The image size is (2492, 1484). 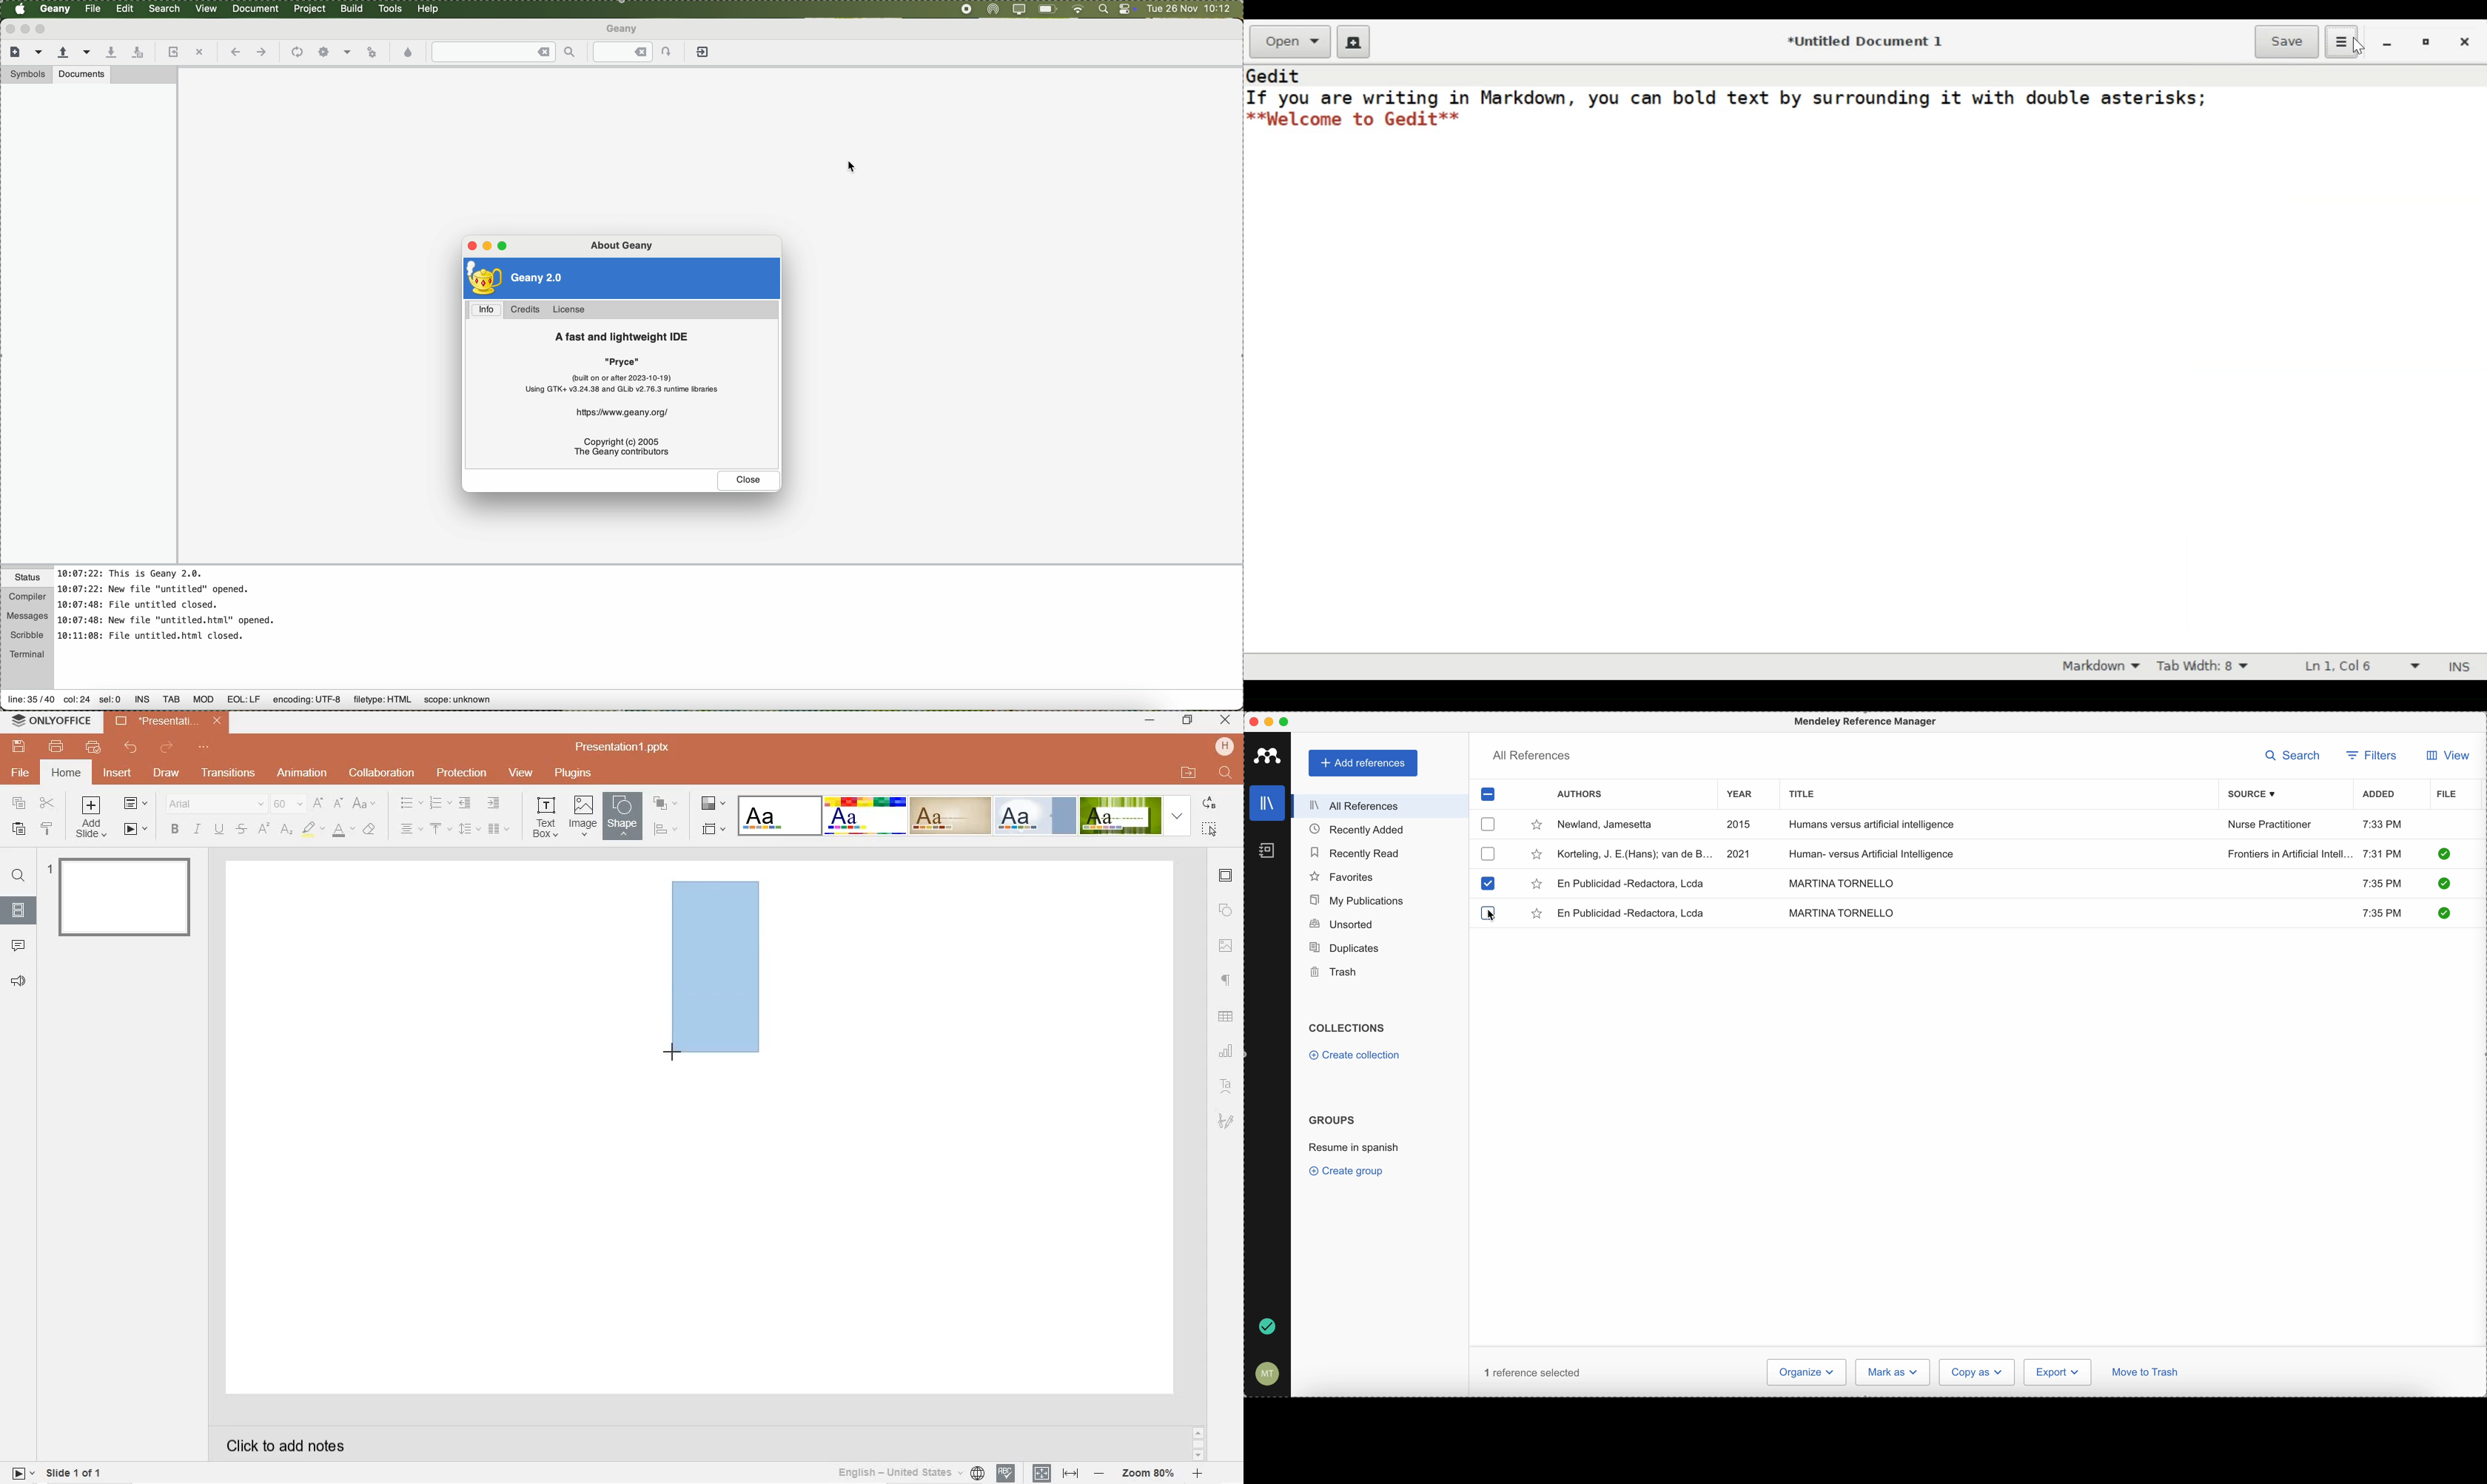 What do you see at coordinates (18, 907) in the screenshot?
I see `slides` at bounding box center [18, 907].